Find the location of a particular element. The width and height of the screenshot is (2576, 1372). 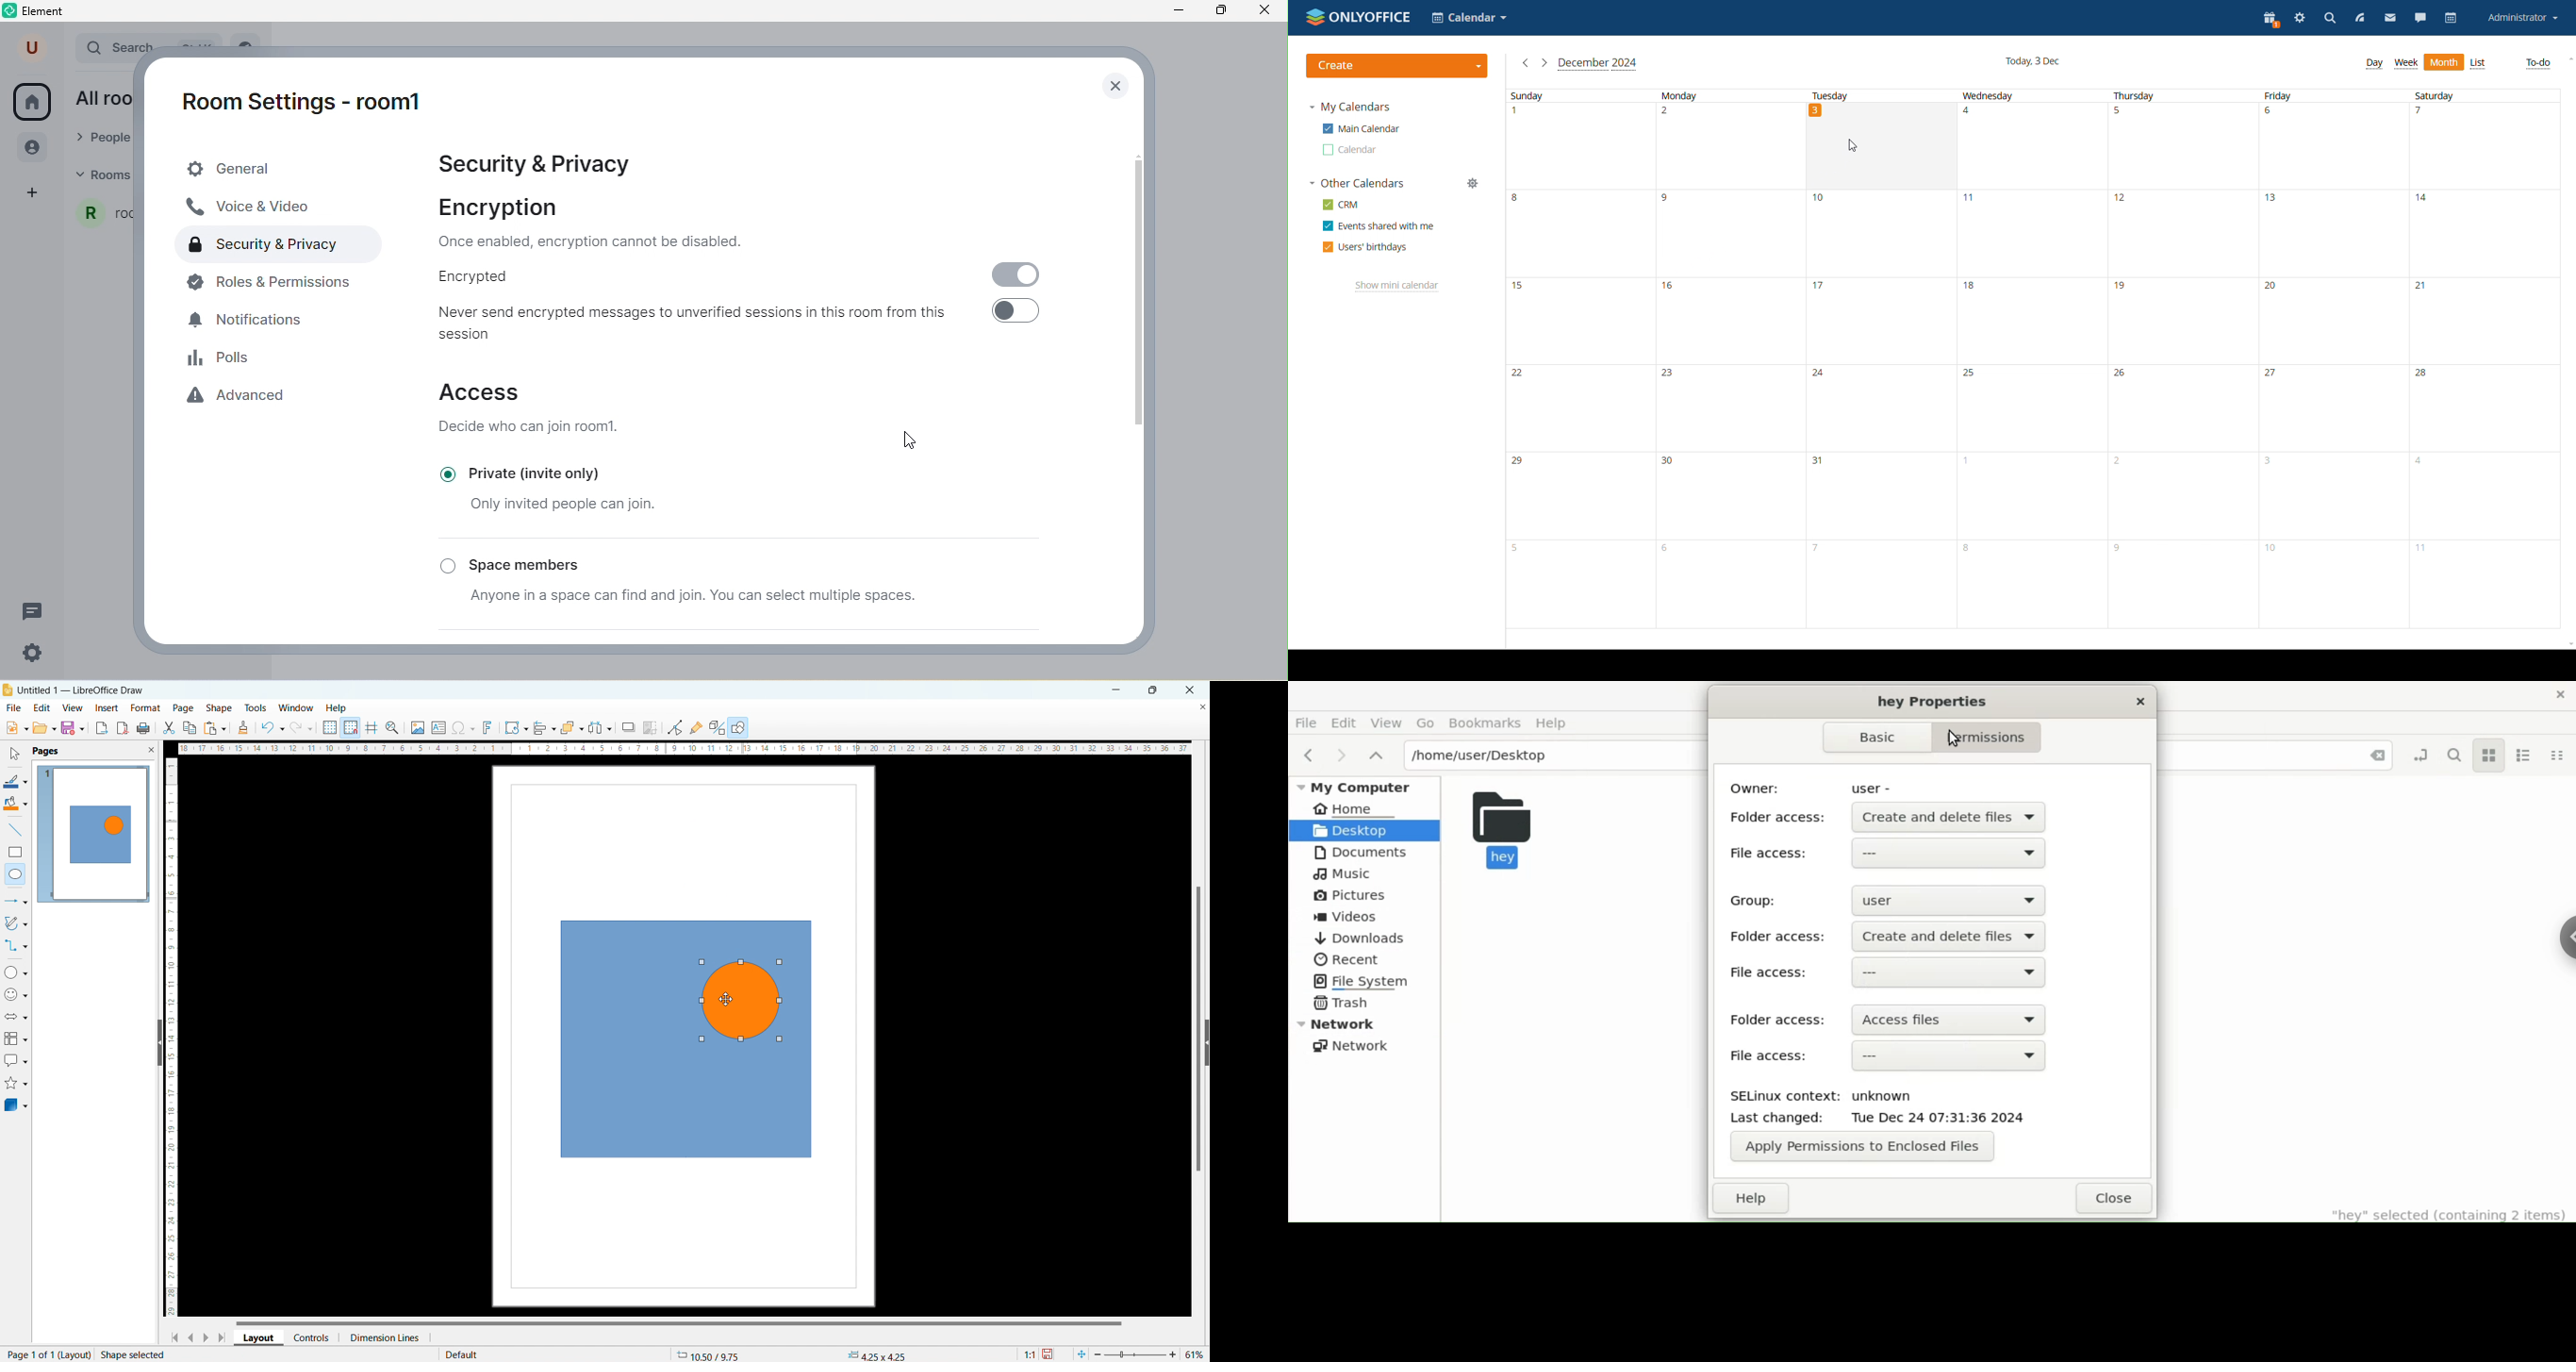

present is located at coordinates (2269, 19).